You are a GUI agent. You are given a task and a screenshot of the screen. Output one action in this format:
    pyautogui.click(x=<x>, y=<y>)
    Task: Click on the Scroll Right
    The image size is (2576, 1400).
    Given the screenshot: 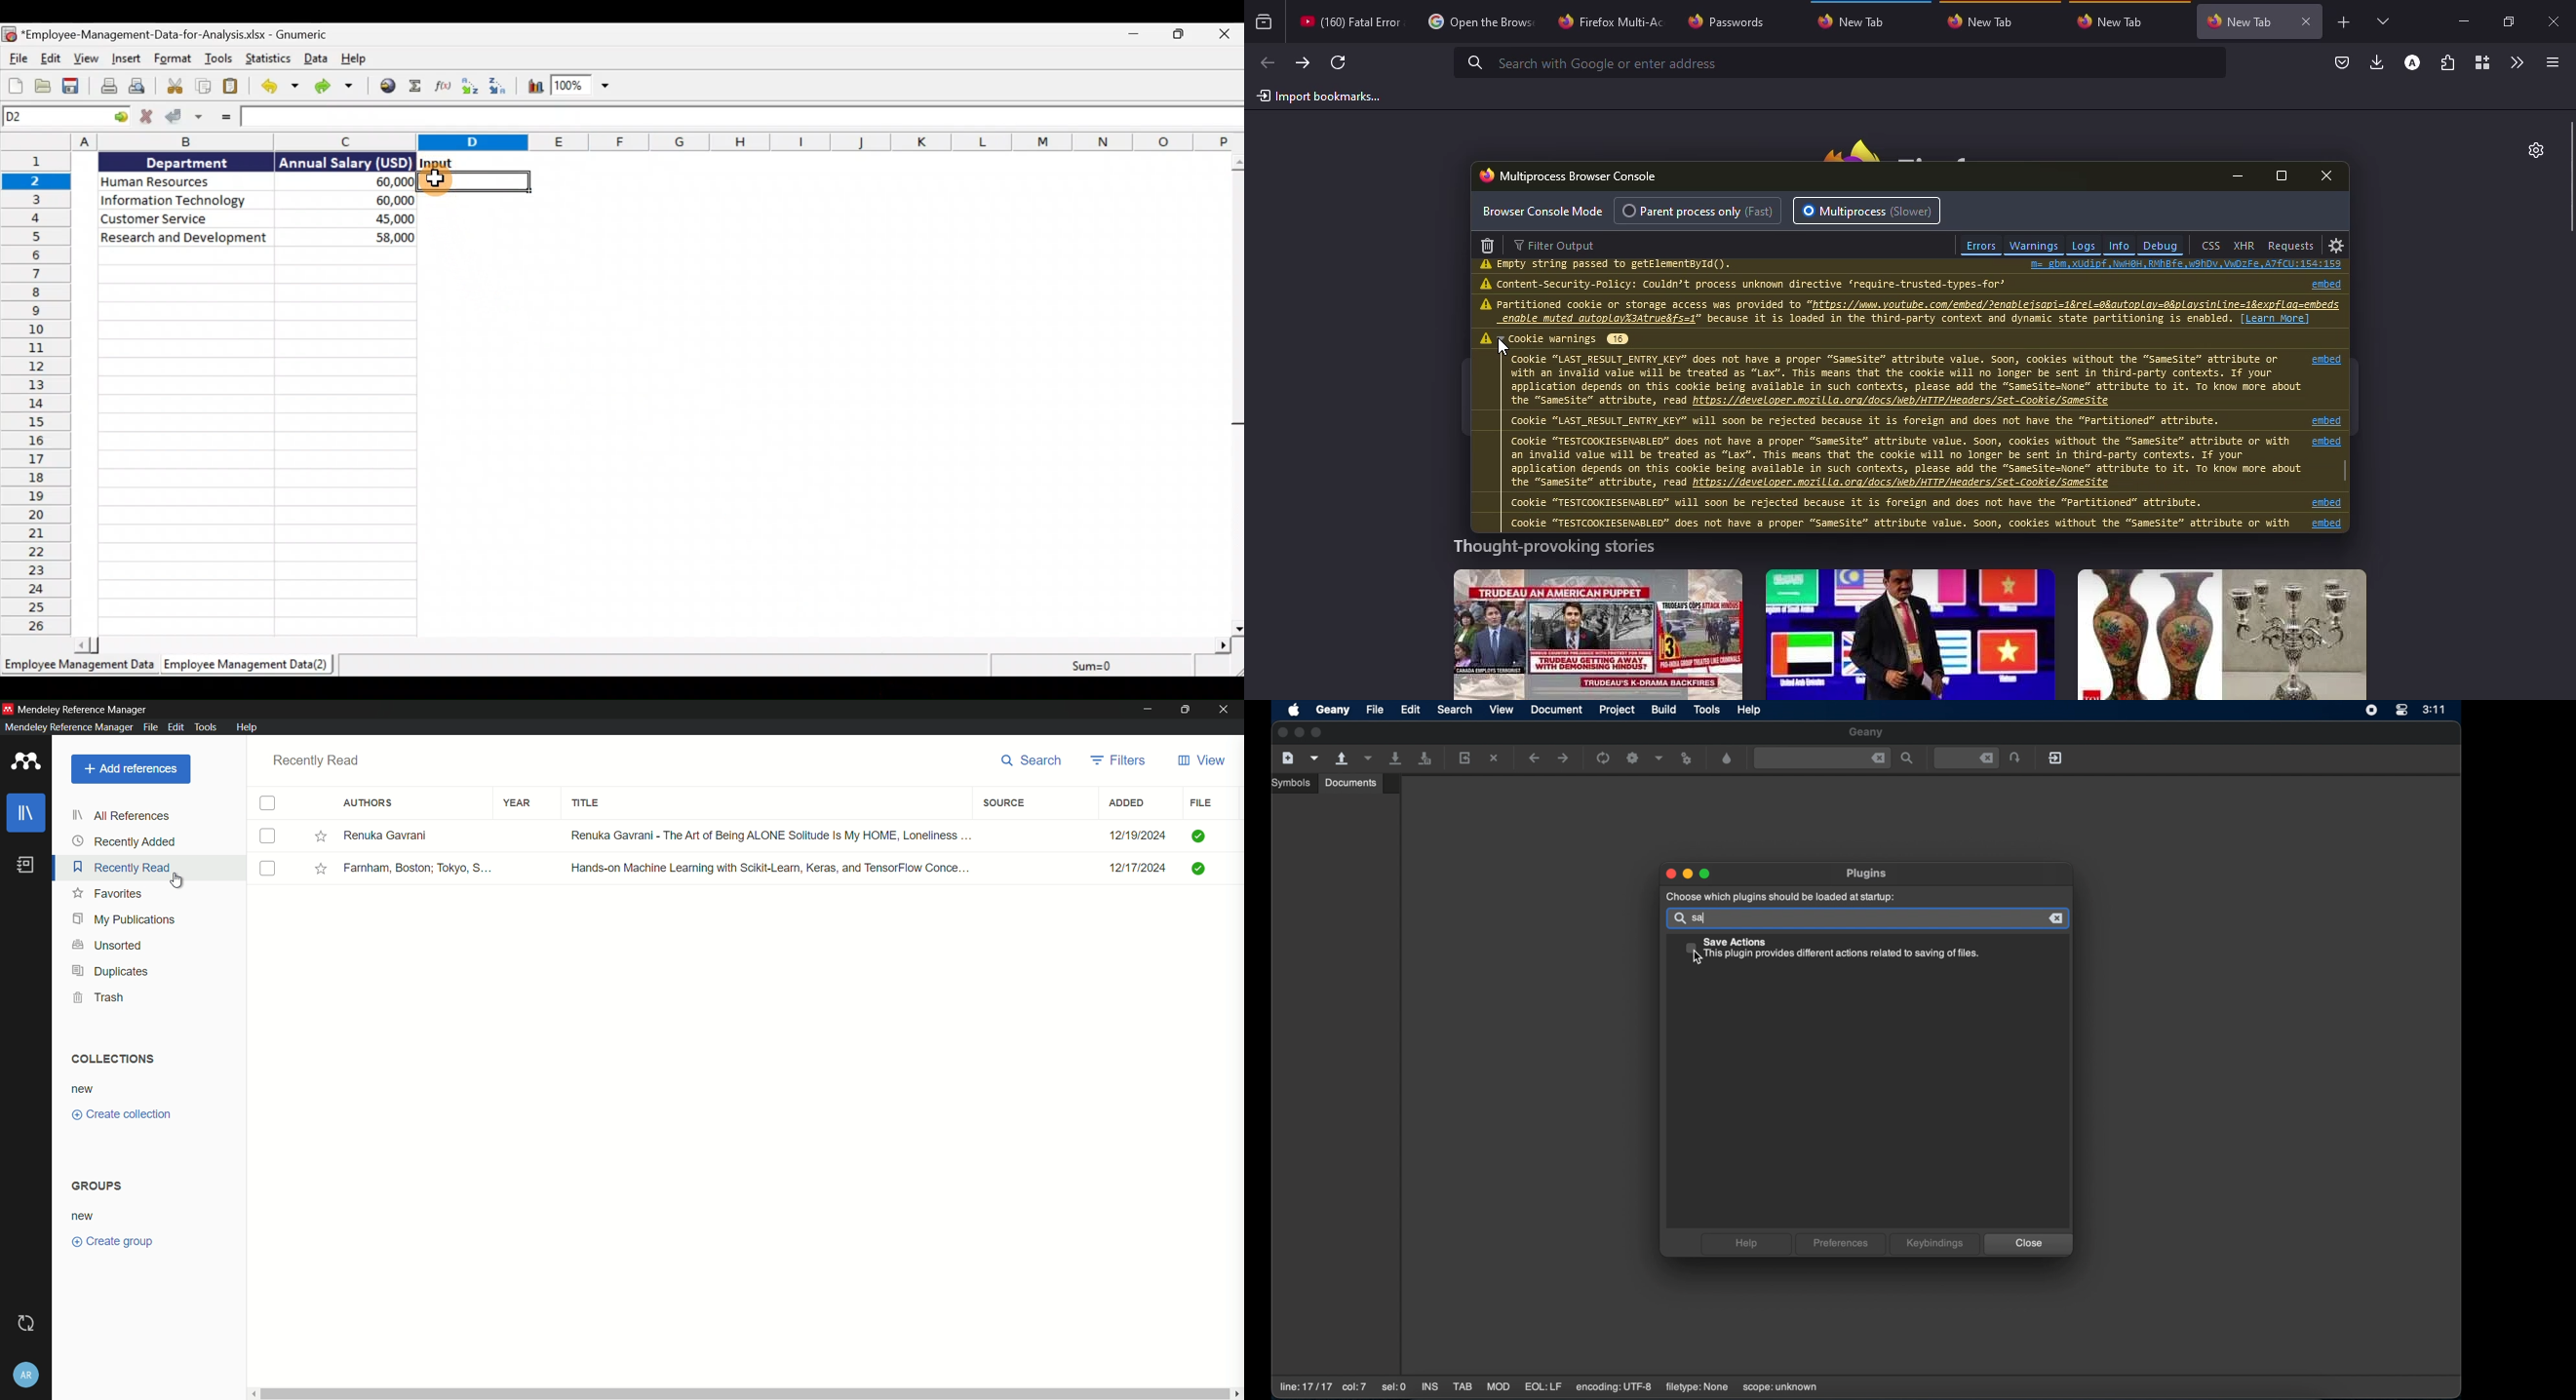 What is the action you would take?
    pyautogui.click(x=1237, y=1393)
    